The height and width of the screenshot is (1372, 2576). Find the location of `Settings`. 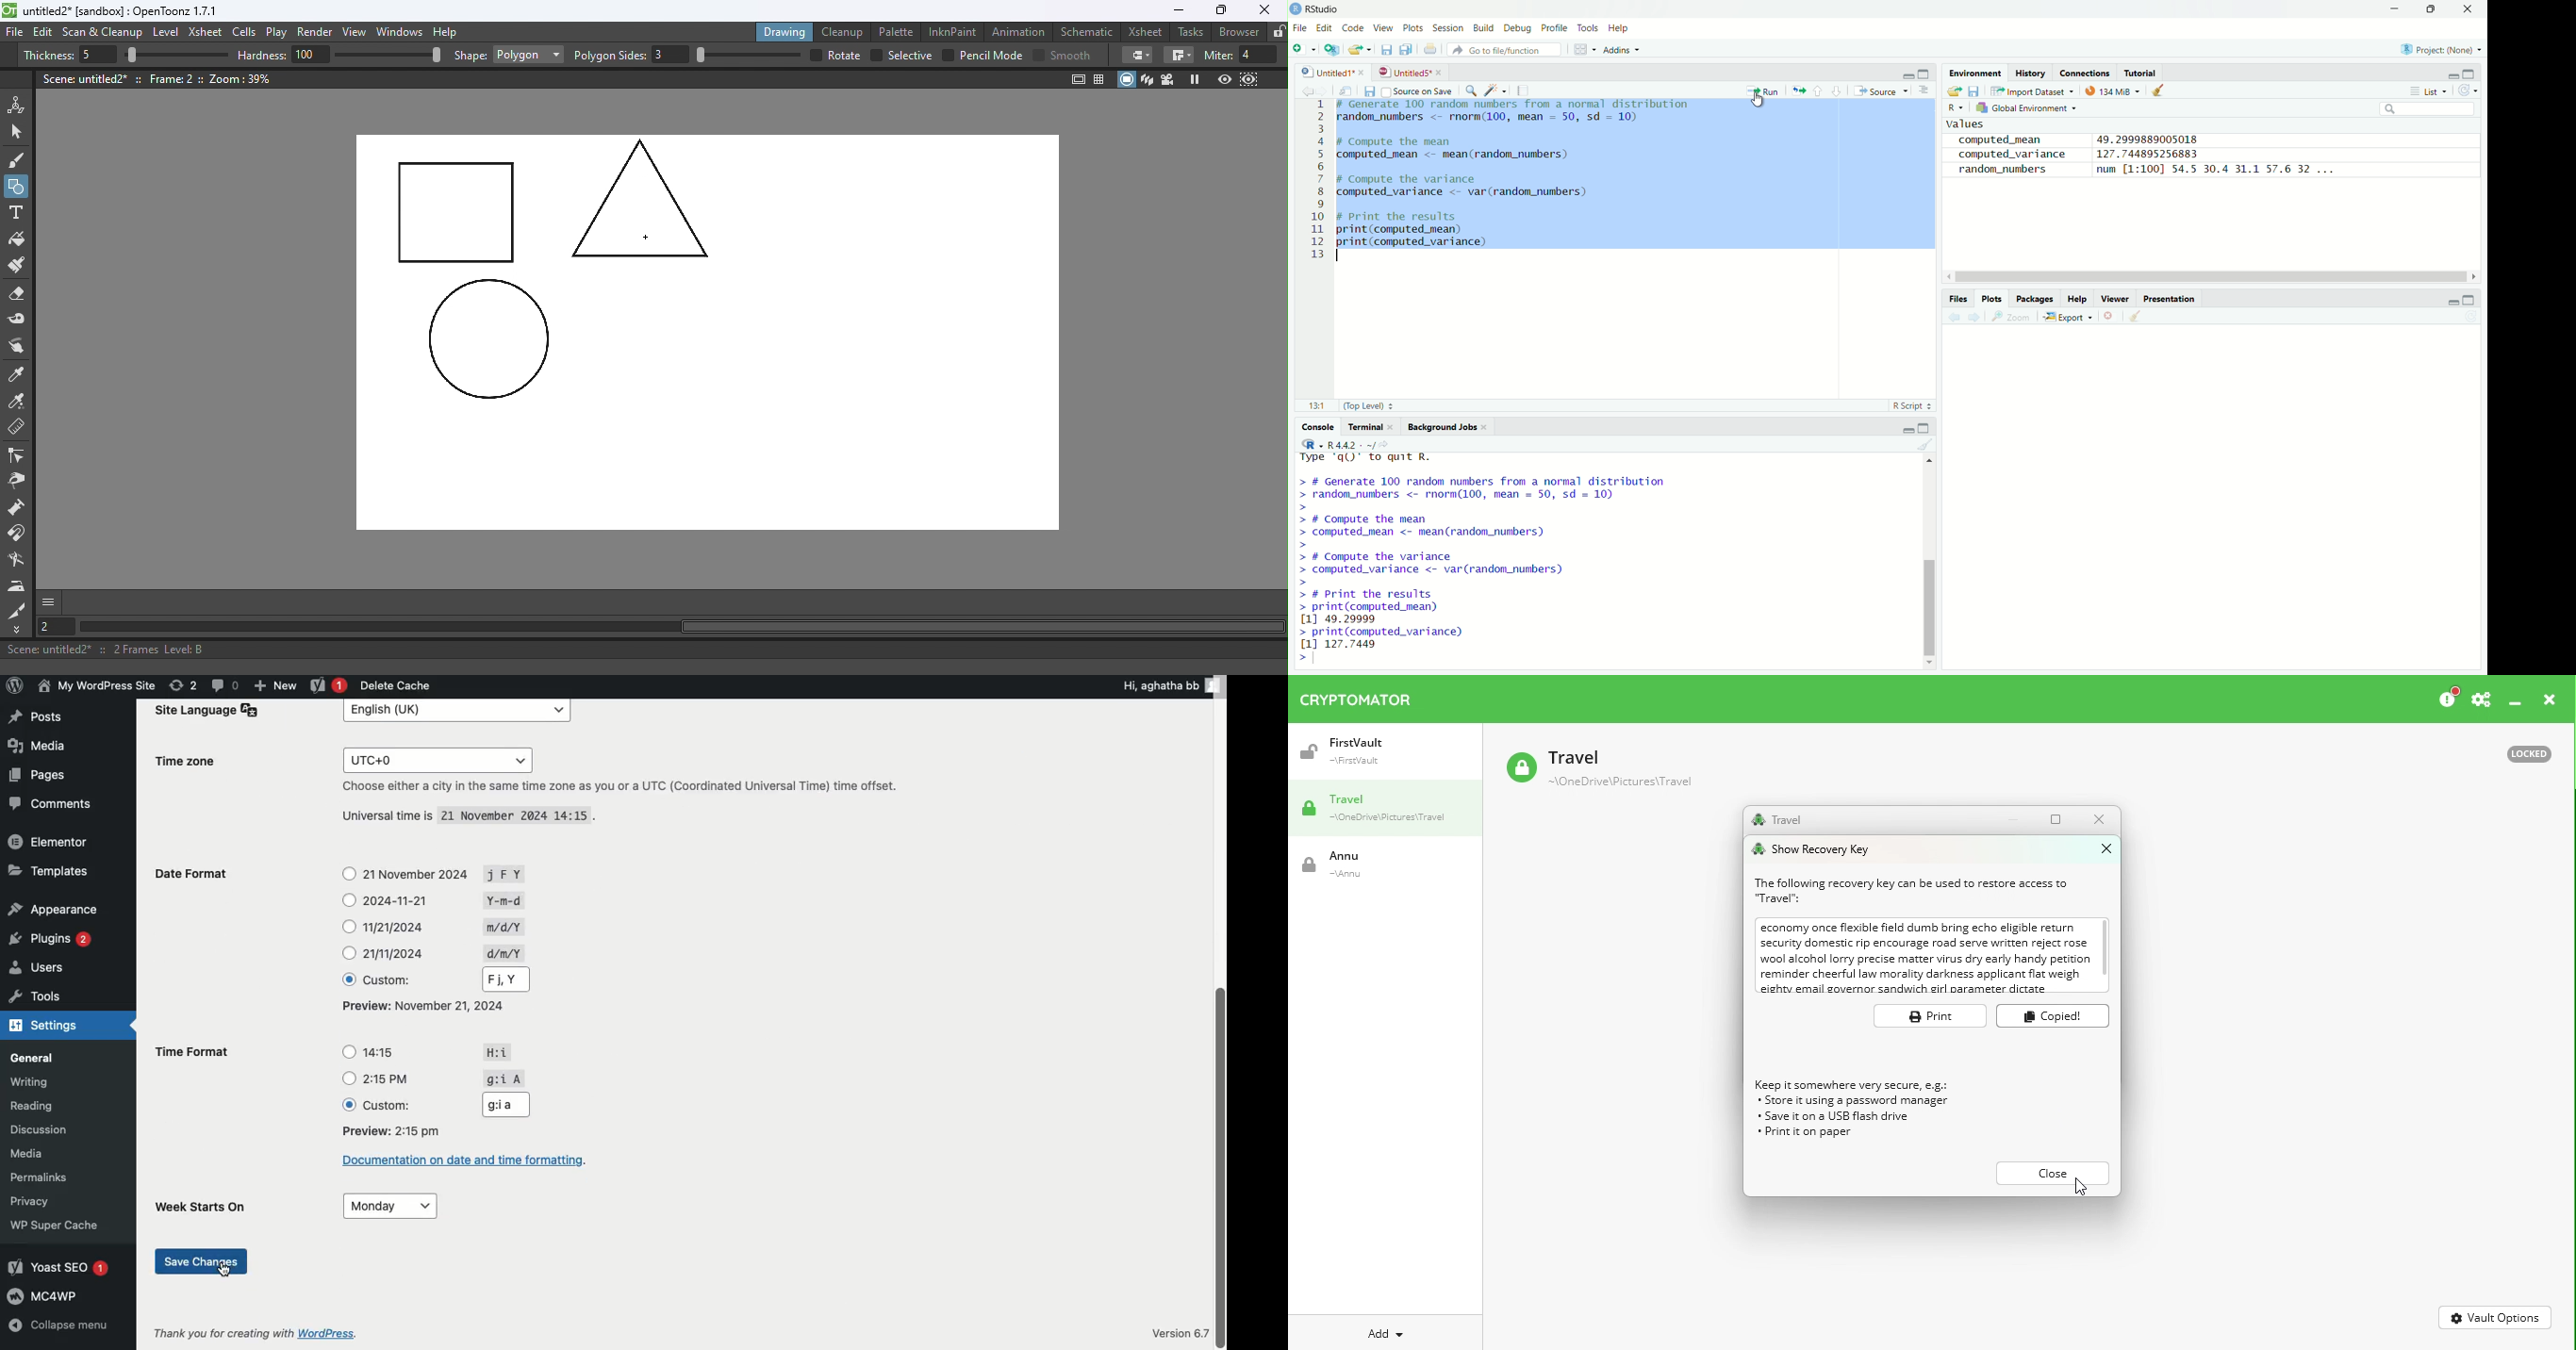

Settings is located at coordinates (61, 1024).